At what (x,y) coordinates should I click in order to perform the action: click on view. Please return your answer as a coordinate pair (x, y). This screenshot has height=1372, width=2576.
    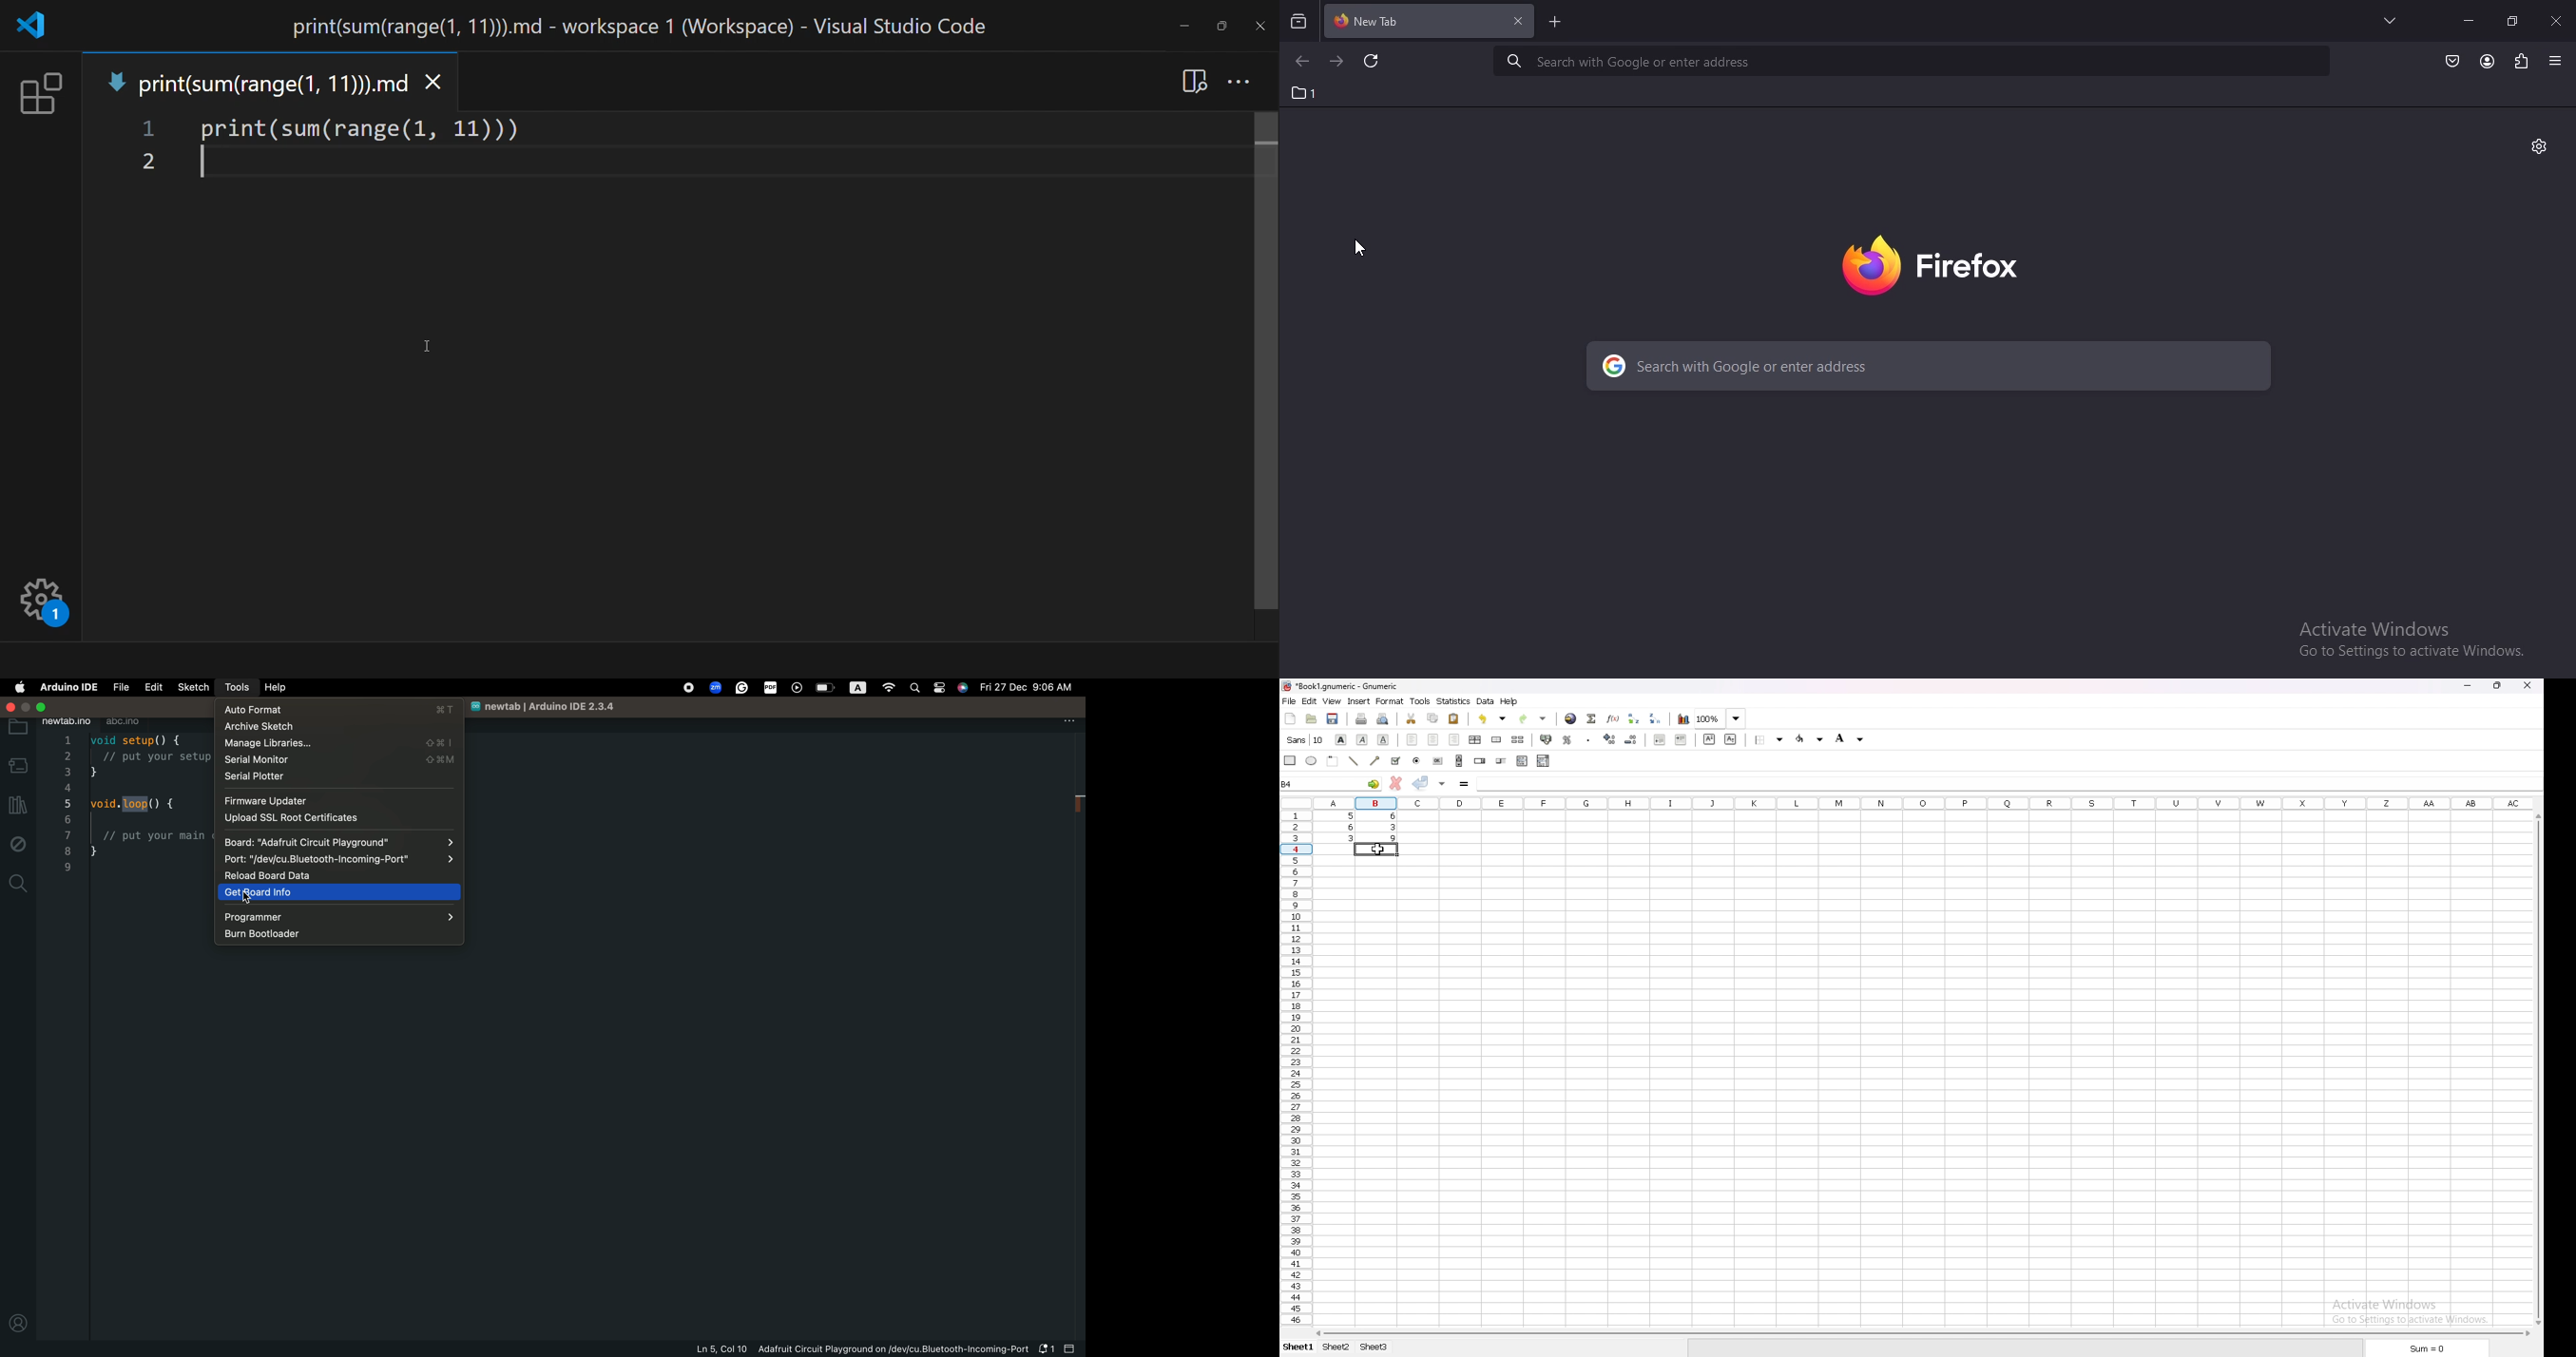
    Looking at the image, I should click on (1332, 702).